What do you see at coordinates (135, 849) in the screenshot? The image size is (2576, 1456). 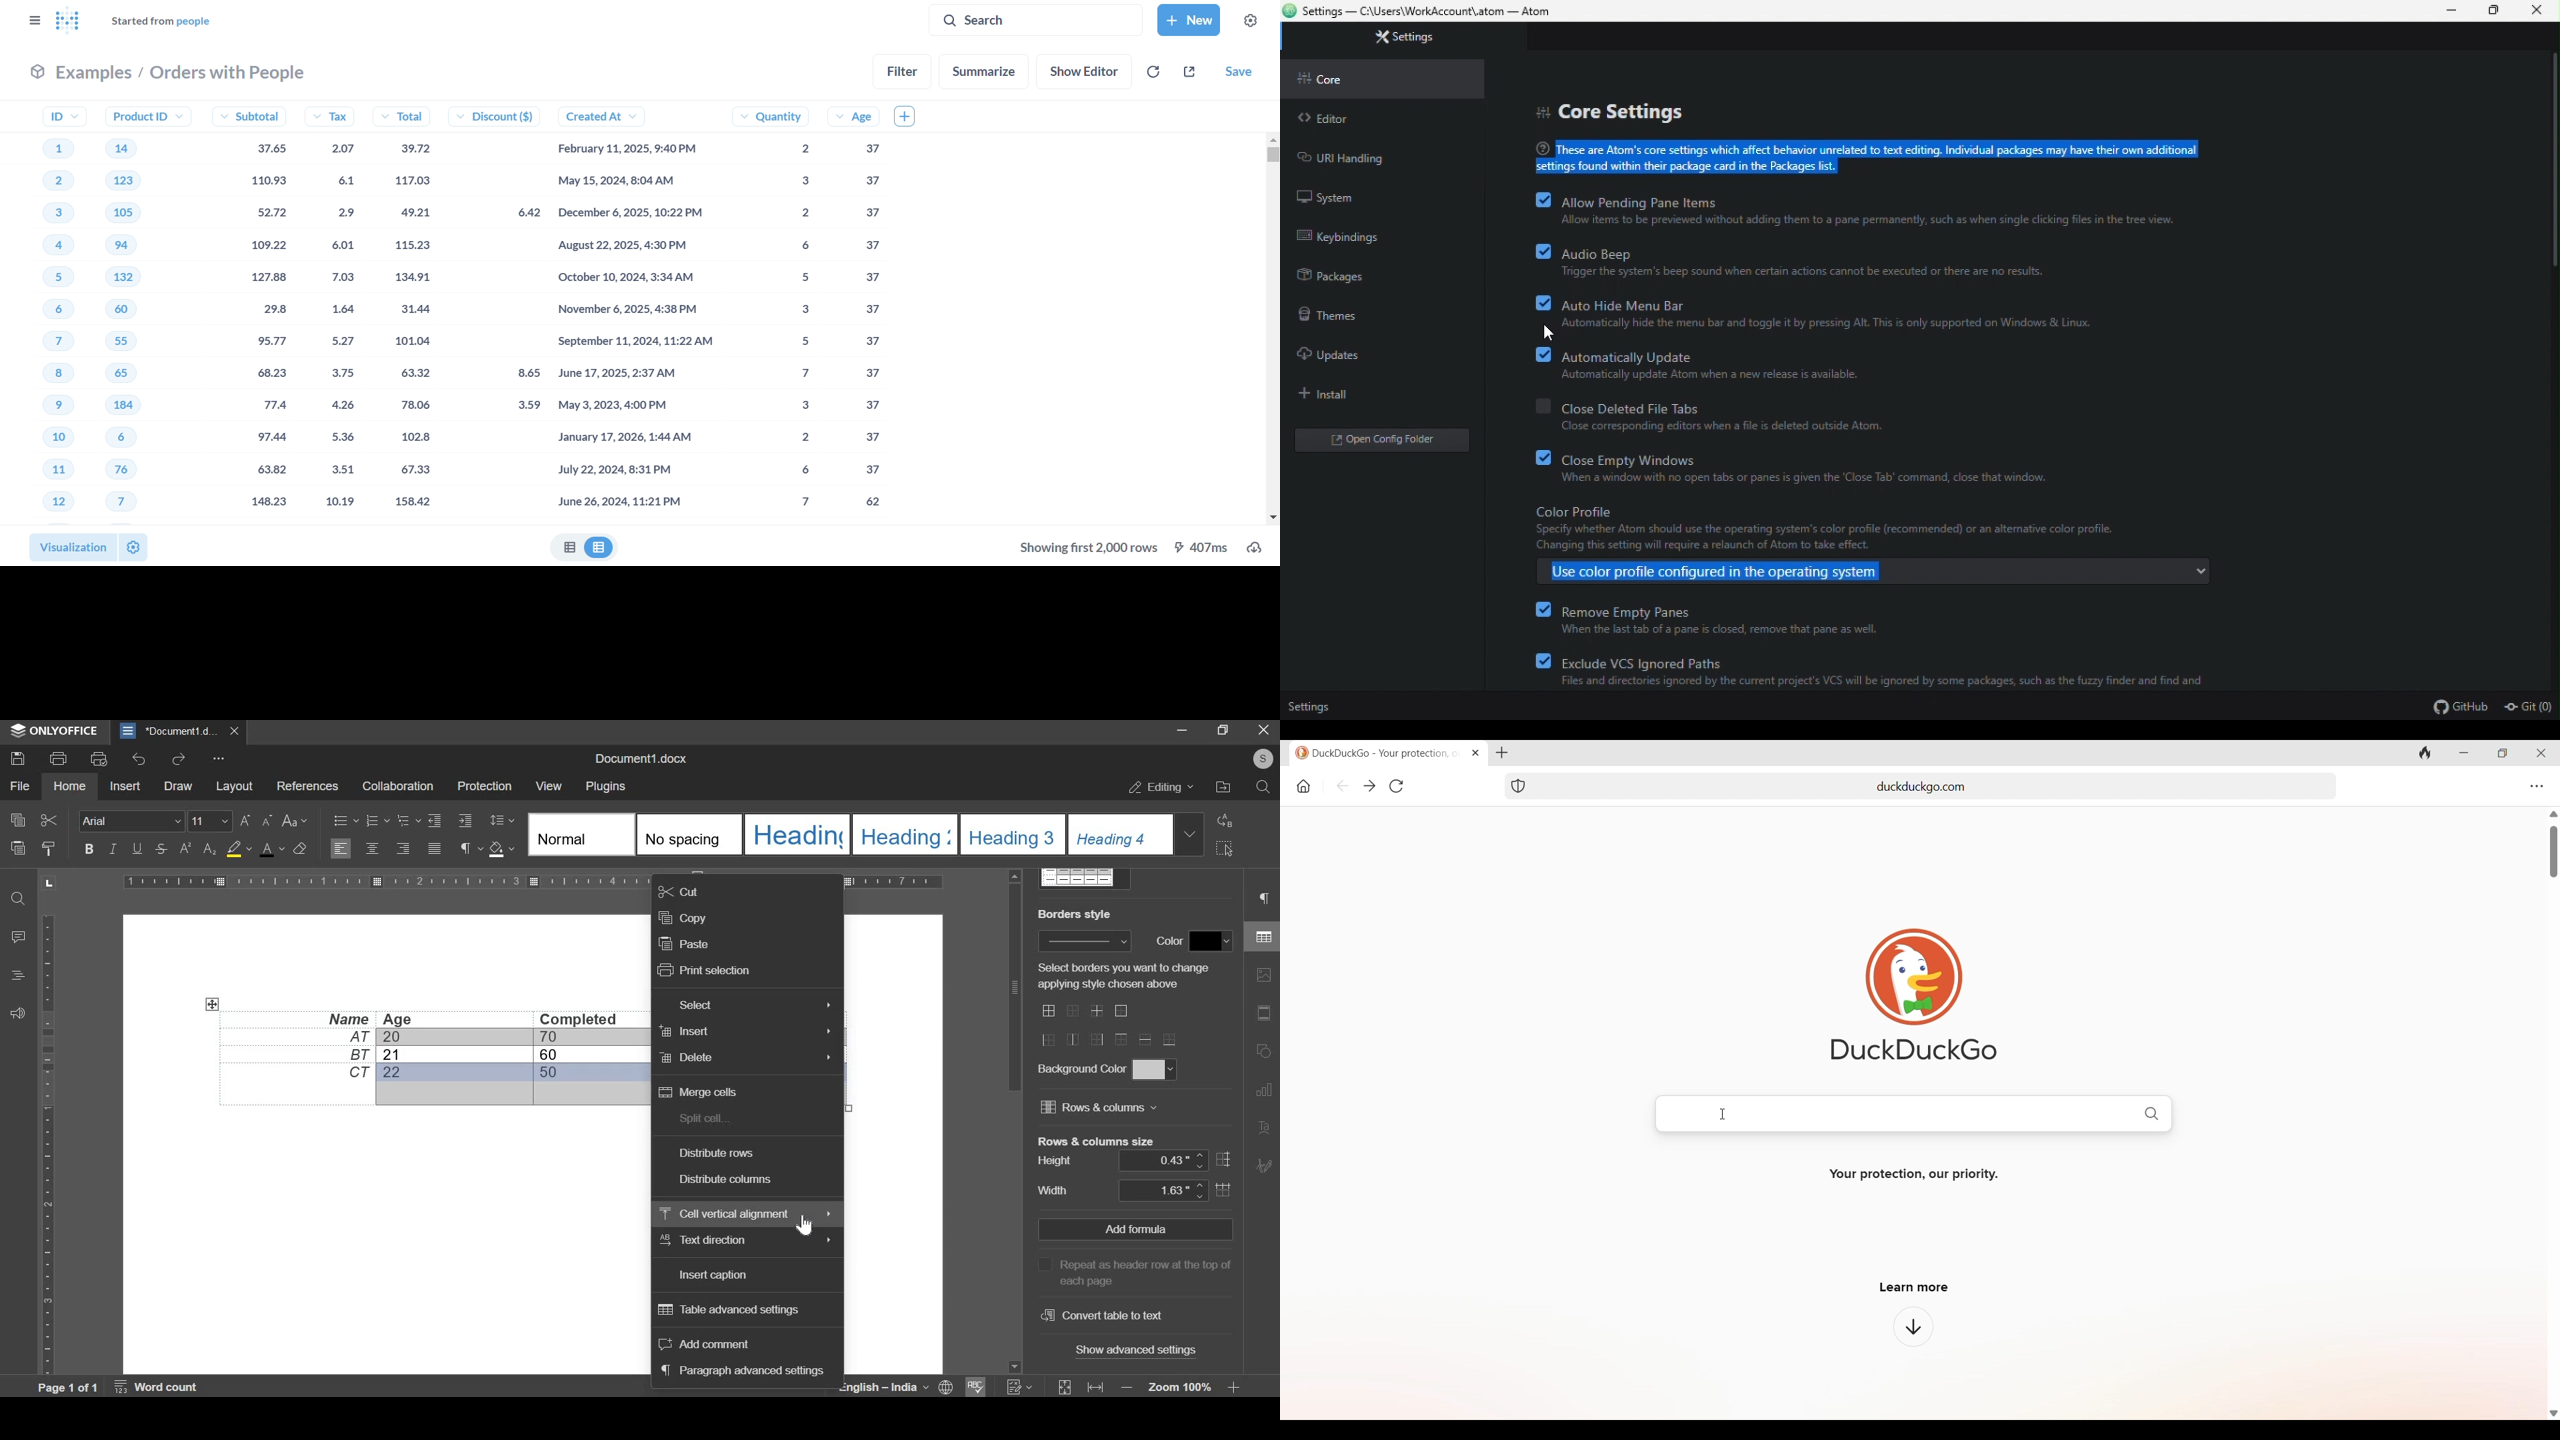 I see `underline` at bounding box center [135, 849].